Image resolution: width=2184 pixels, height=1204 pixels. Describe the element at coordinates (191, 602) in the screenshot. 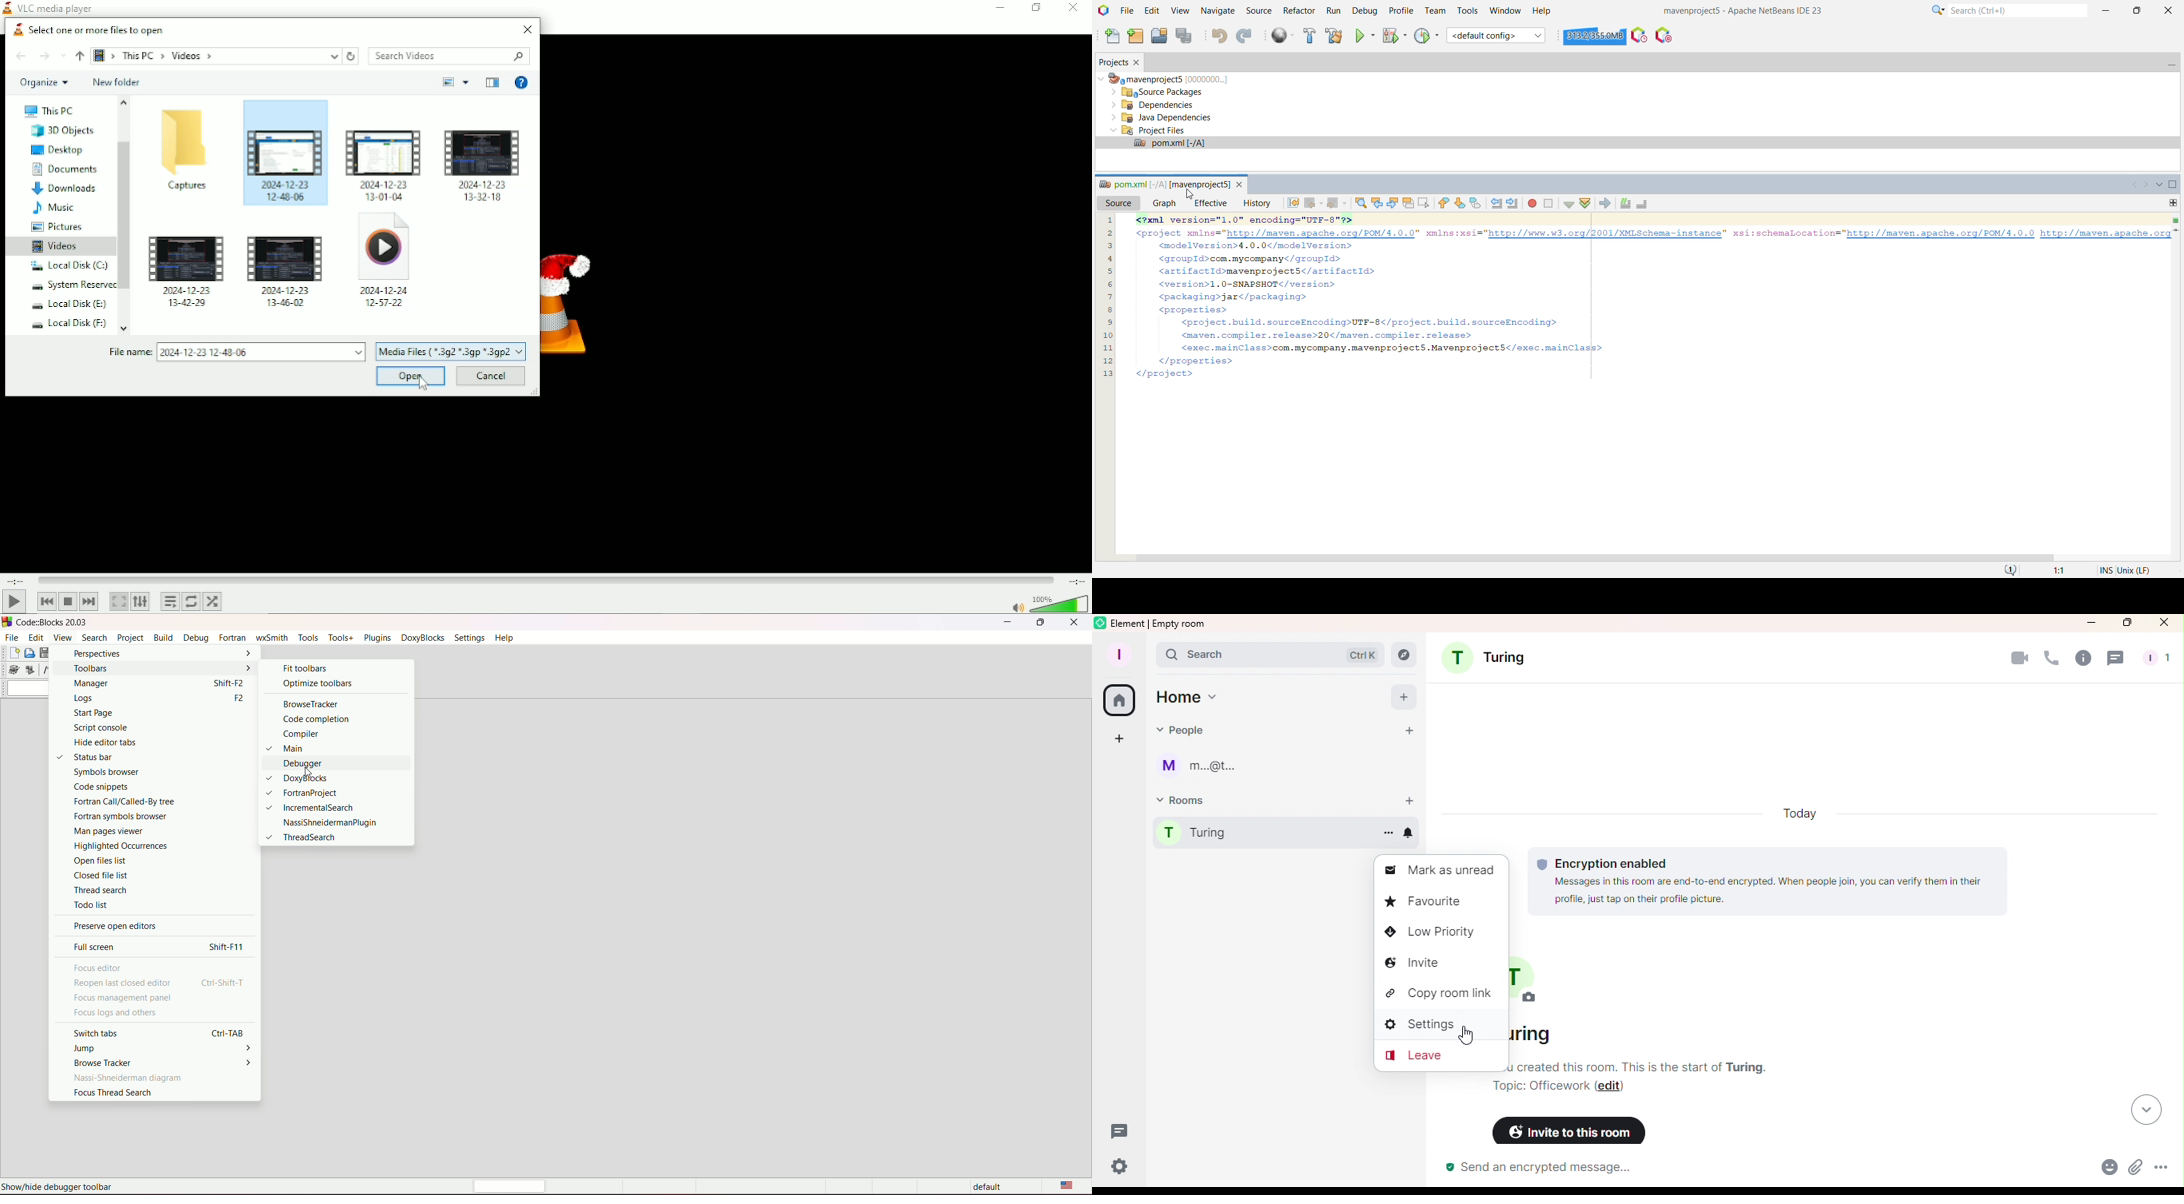

I see `Toggle between loop all, loop one and no loop` at that location.